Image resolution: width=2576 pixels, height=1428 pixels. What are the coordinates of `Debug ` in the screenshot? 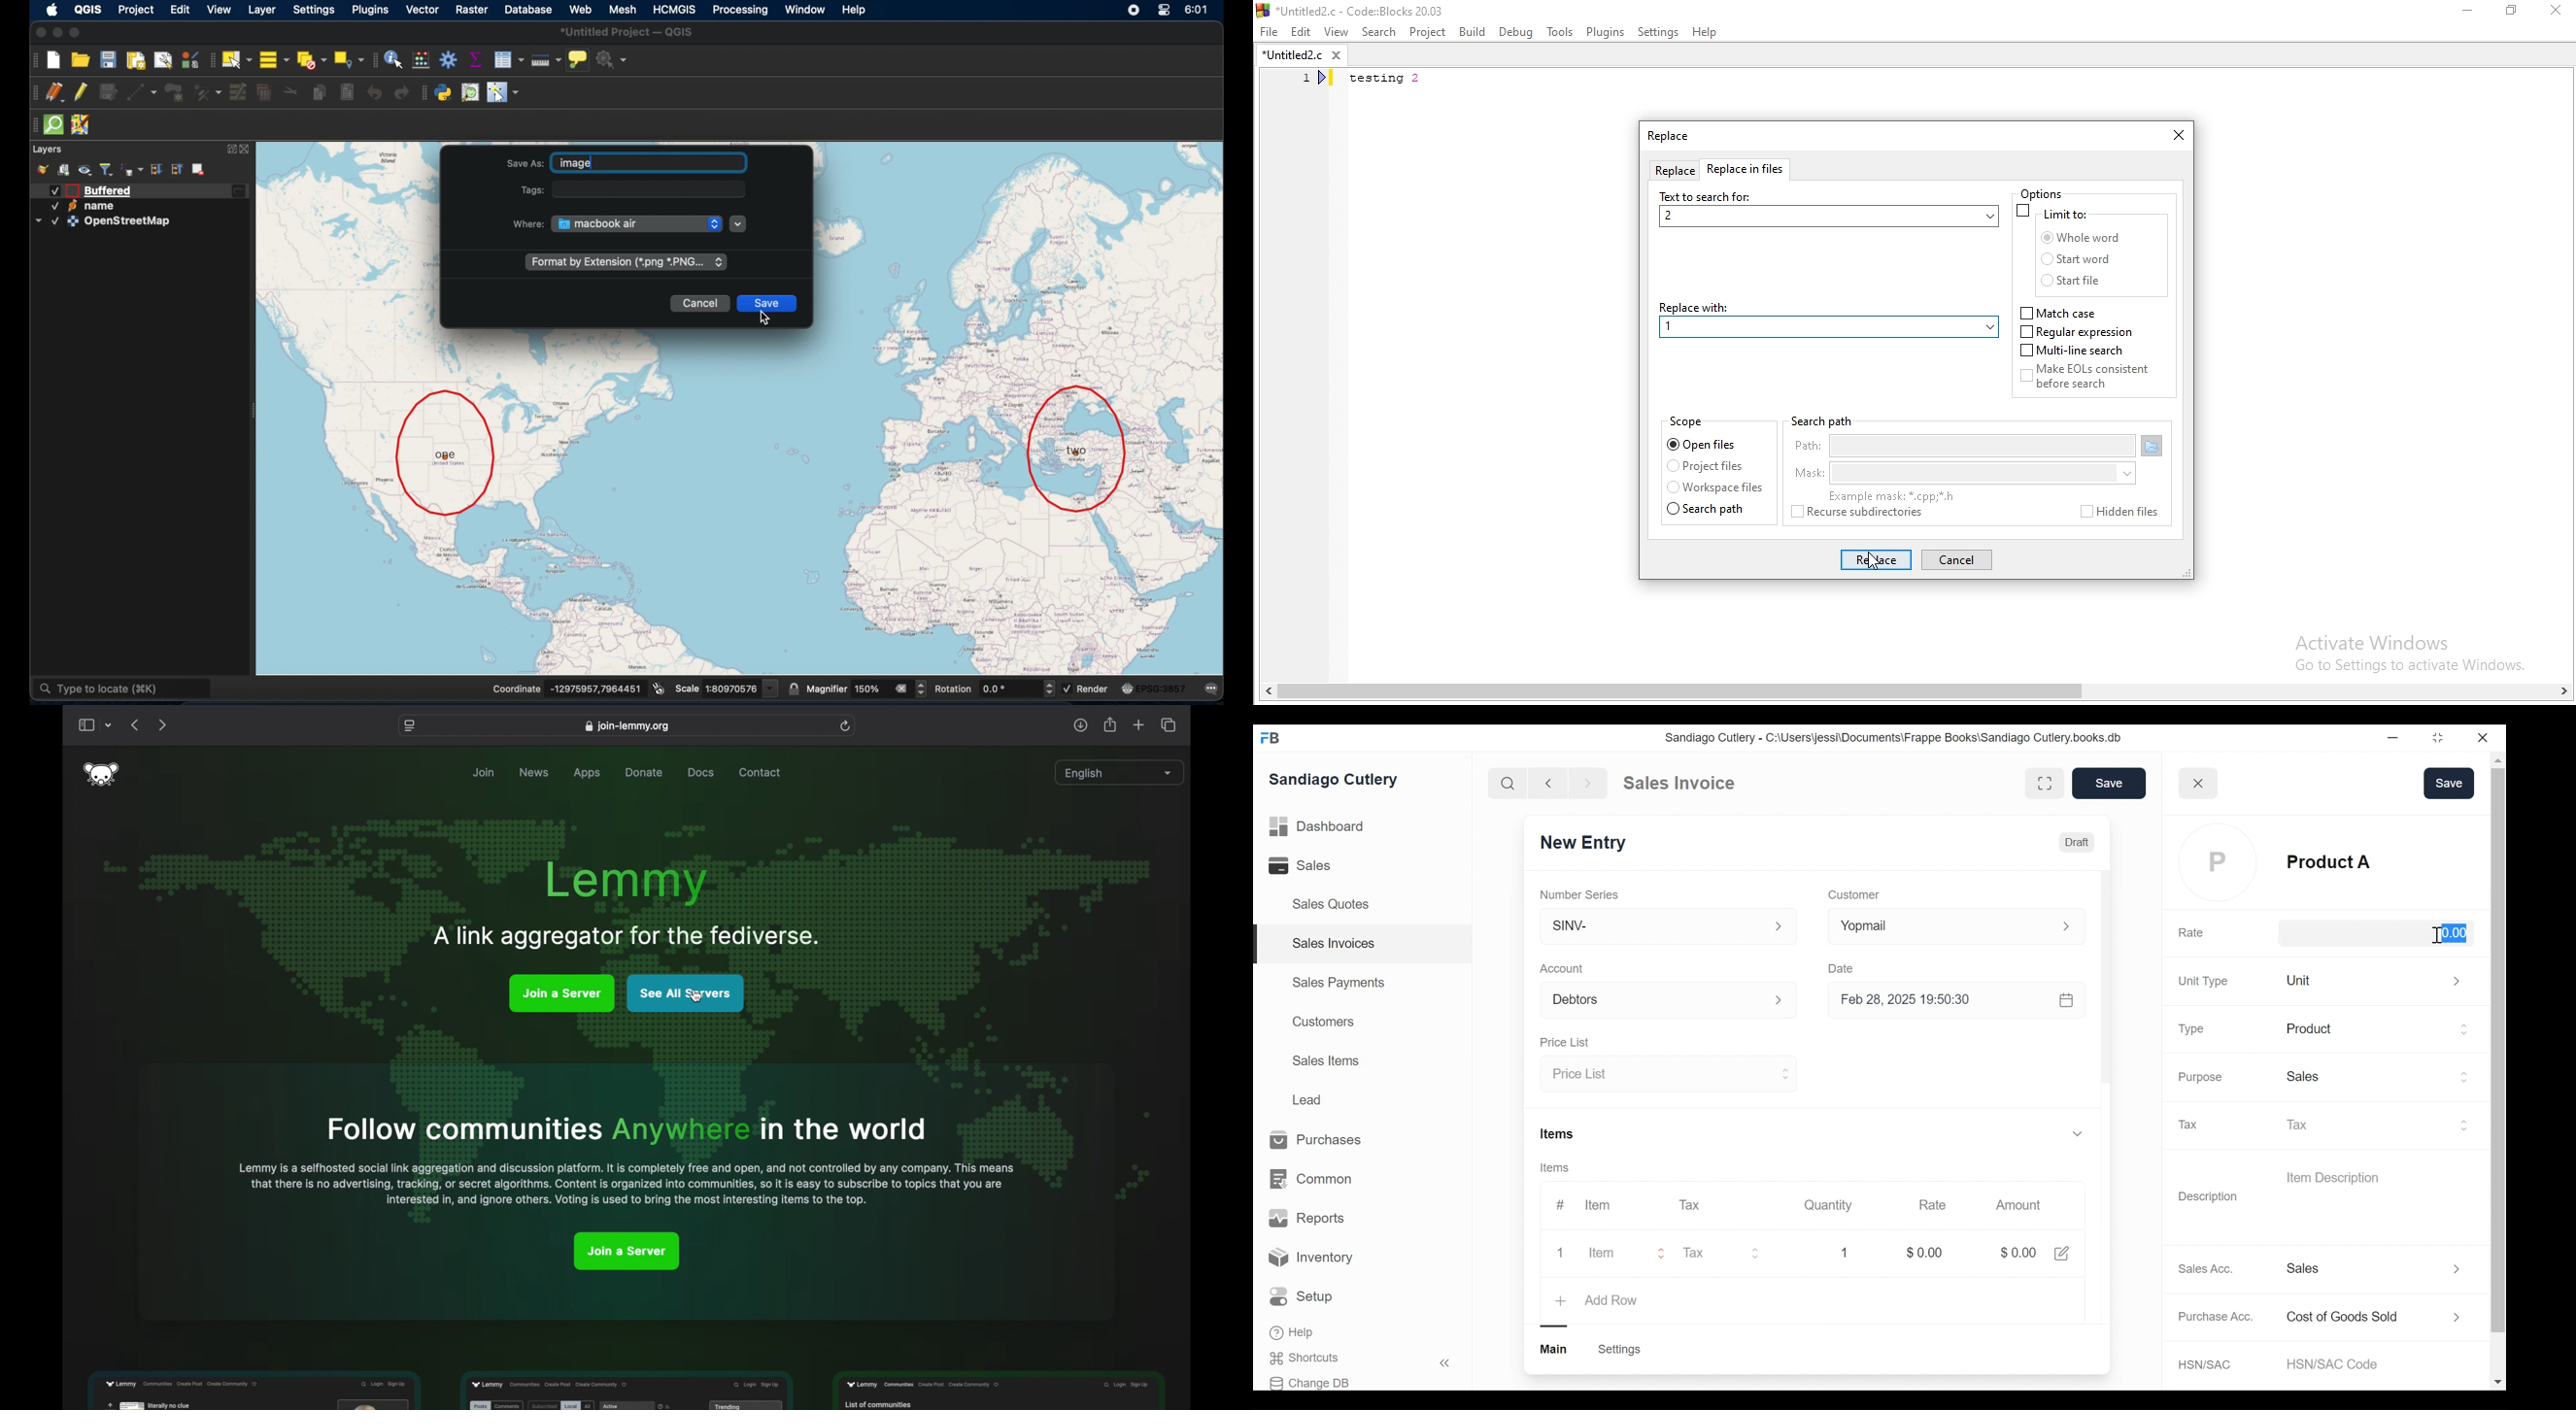 It's located at (1516, 30).